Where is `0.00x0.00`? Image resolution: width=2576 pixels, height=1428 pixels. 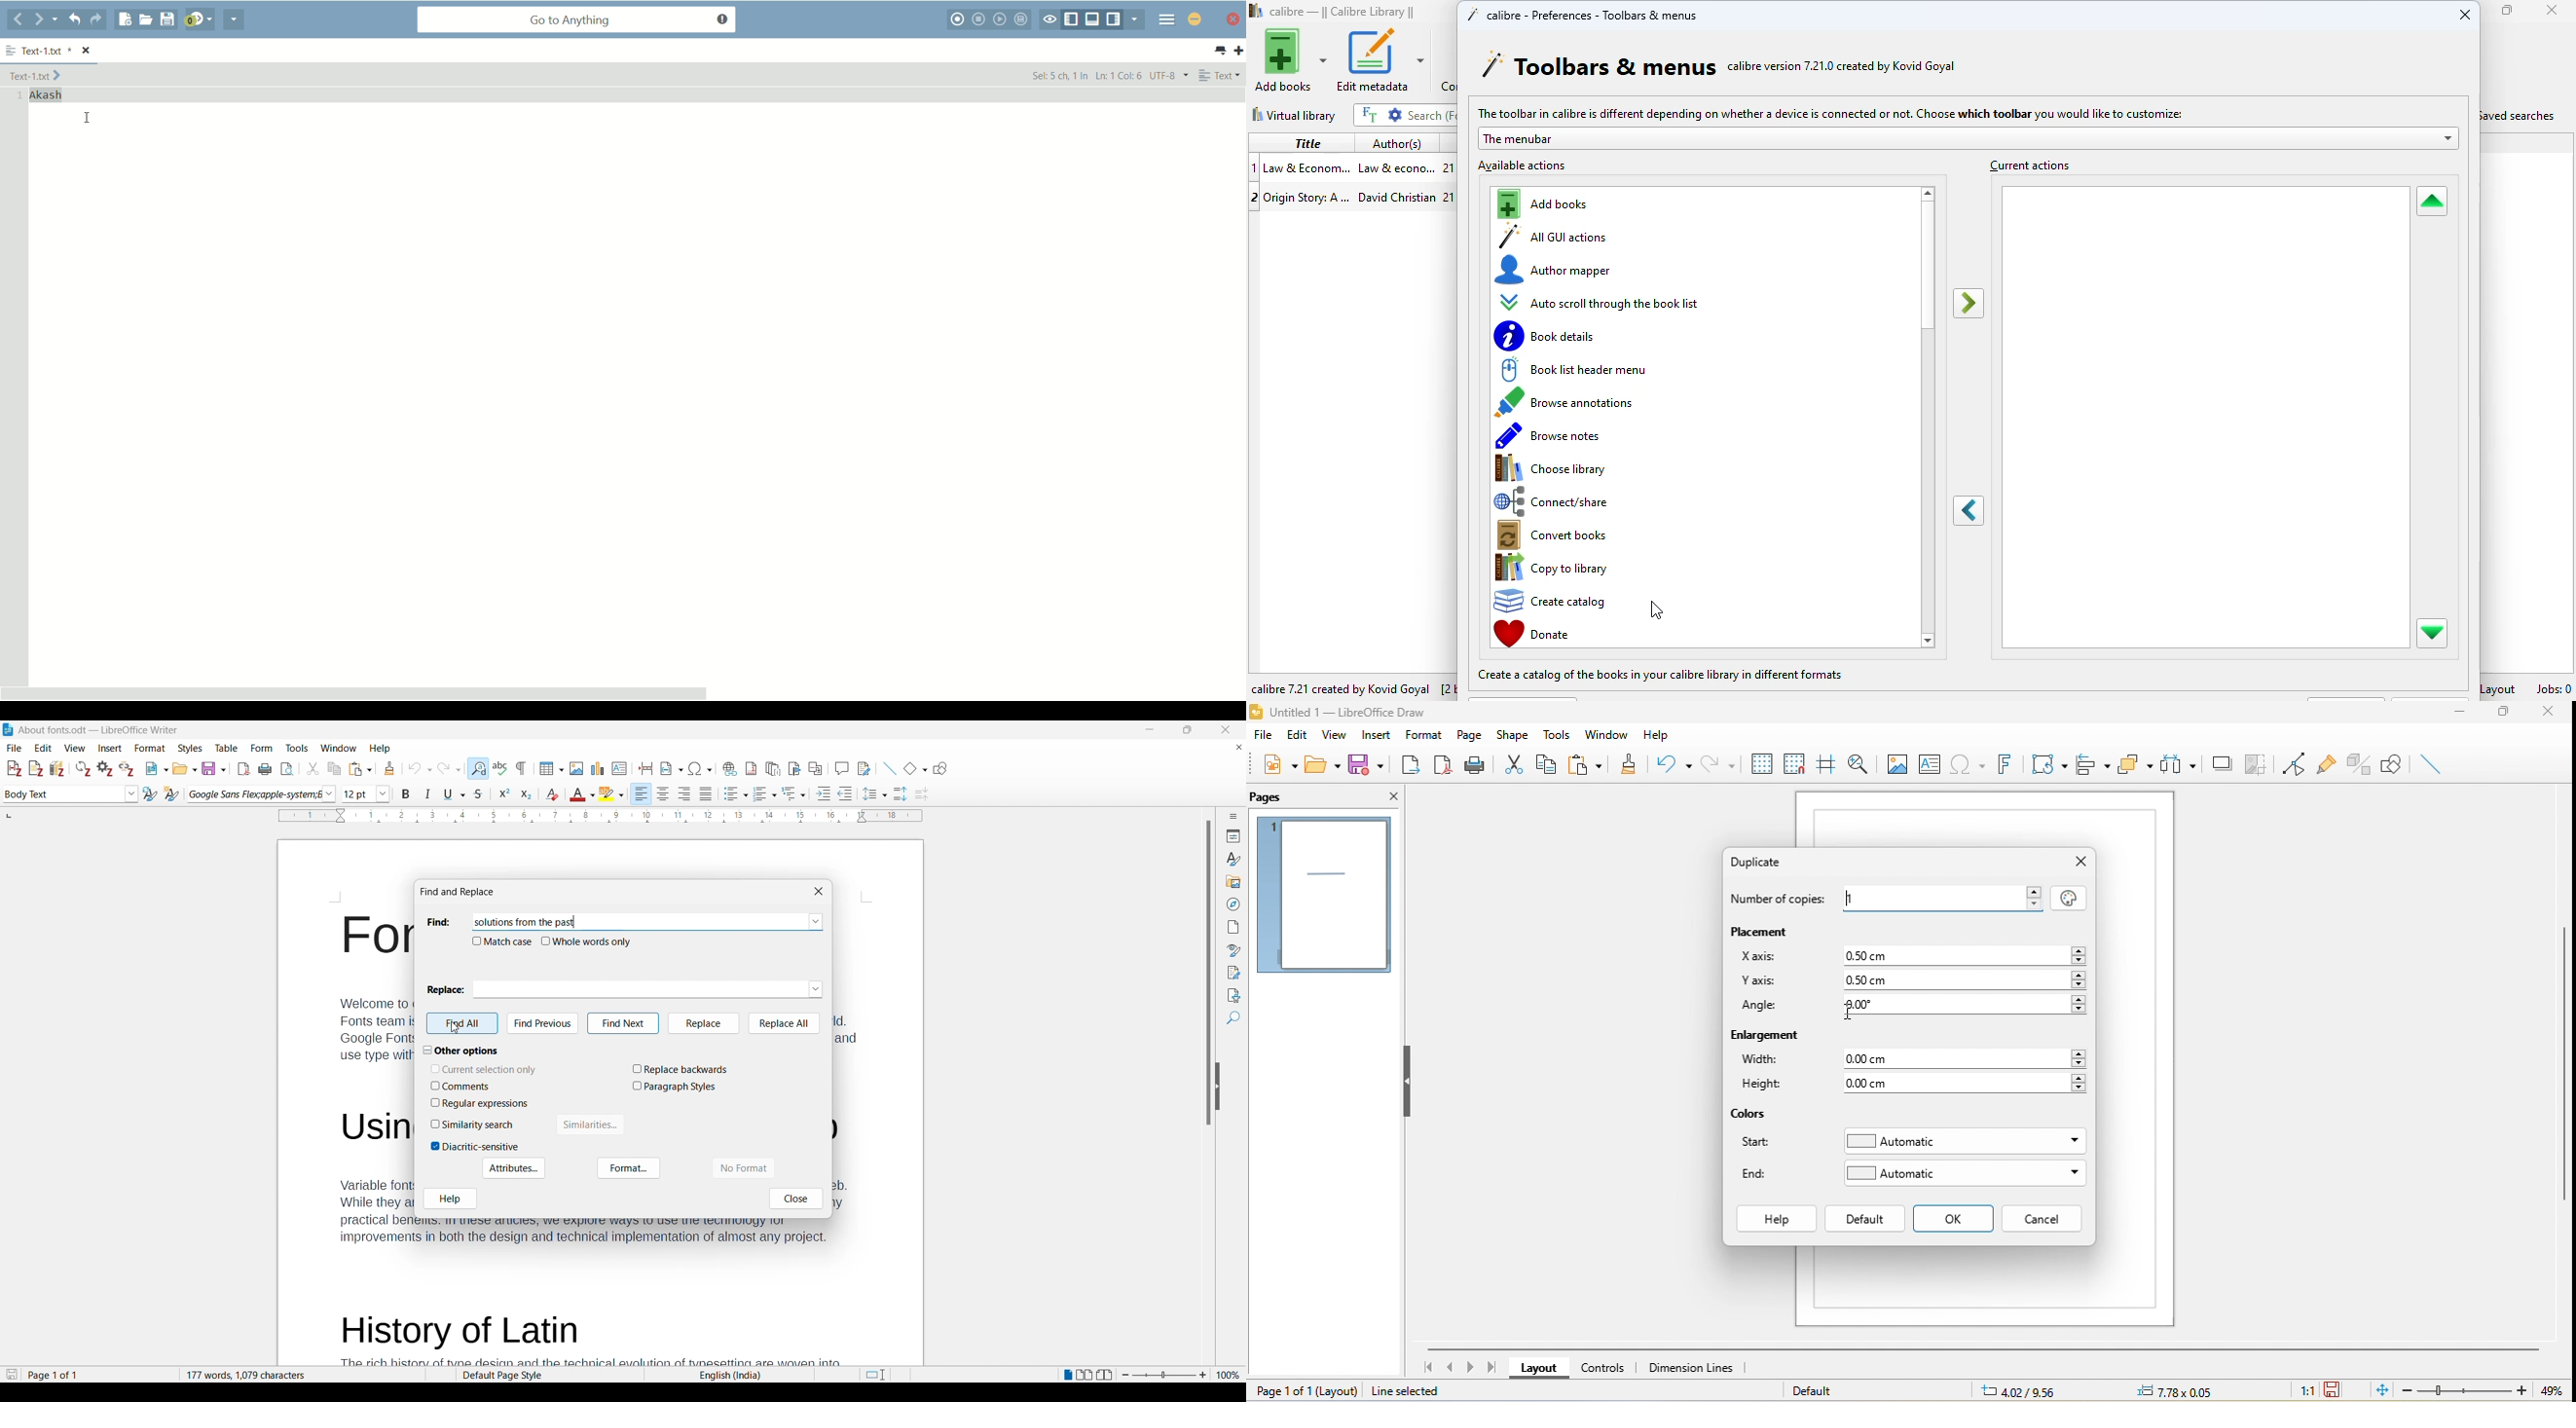
0.00x0.00 is located at coordinates (2172, 1391).